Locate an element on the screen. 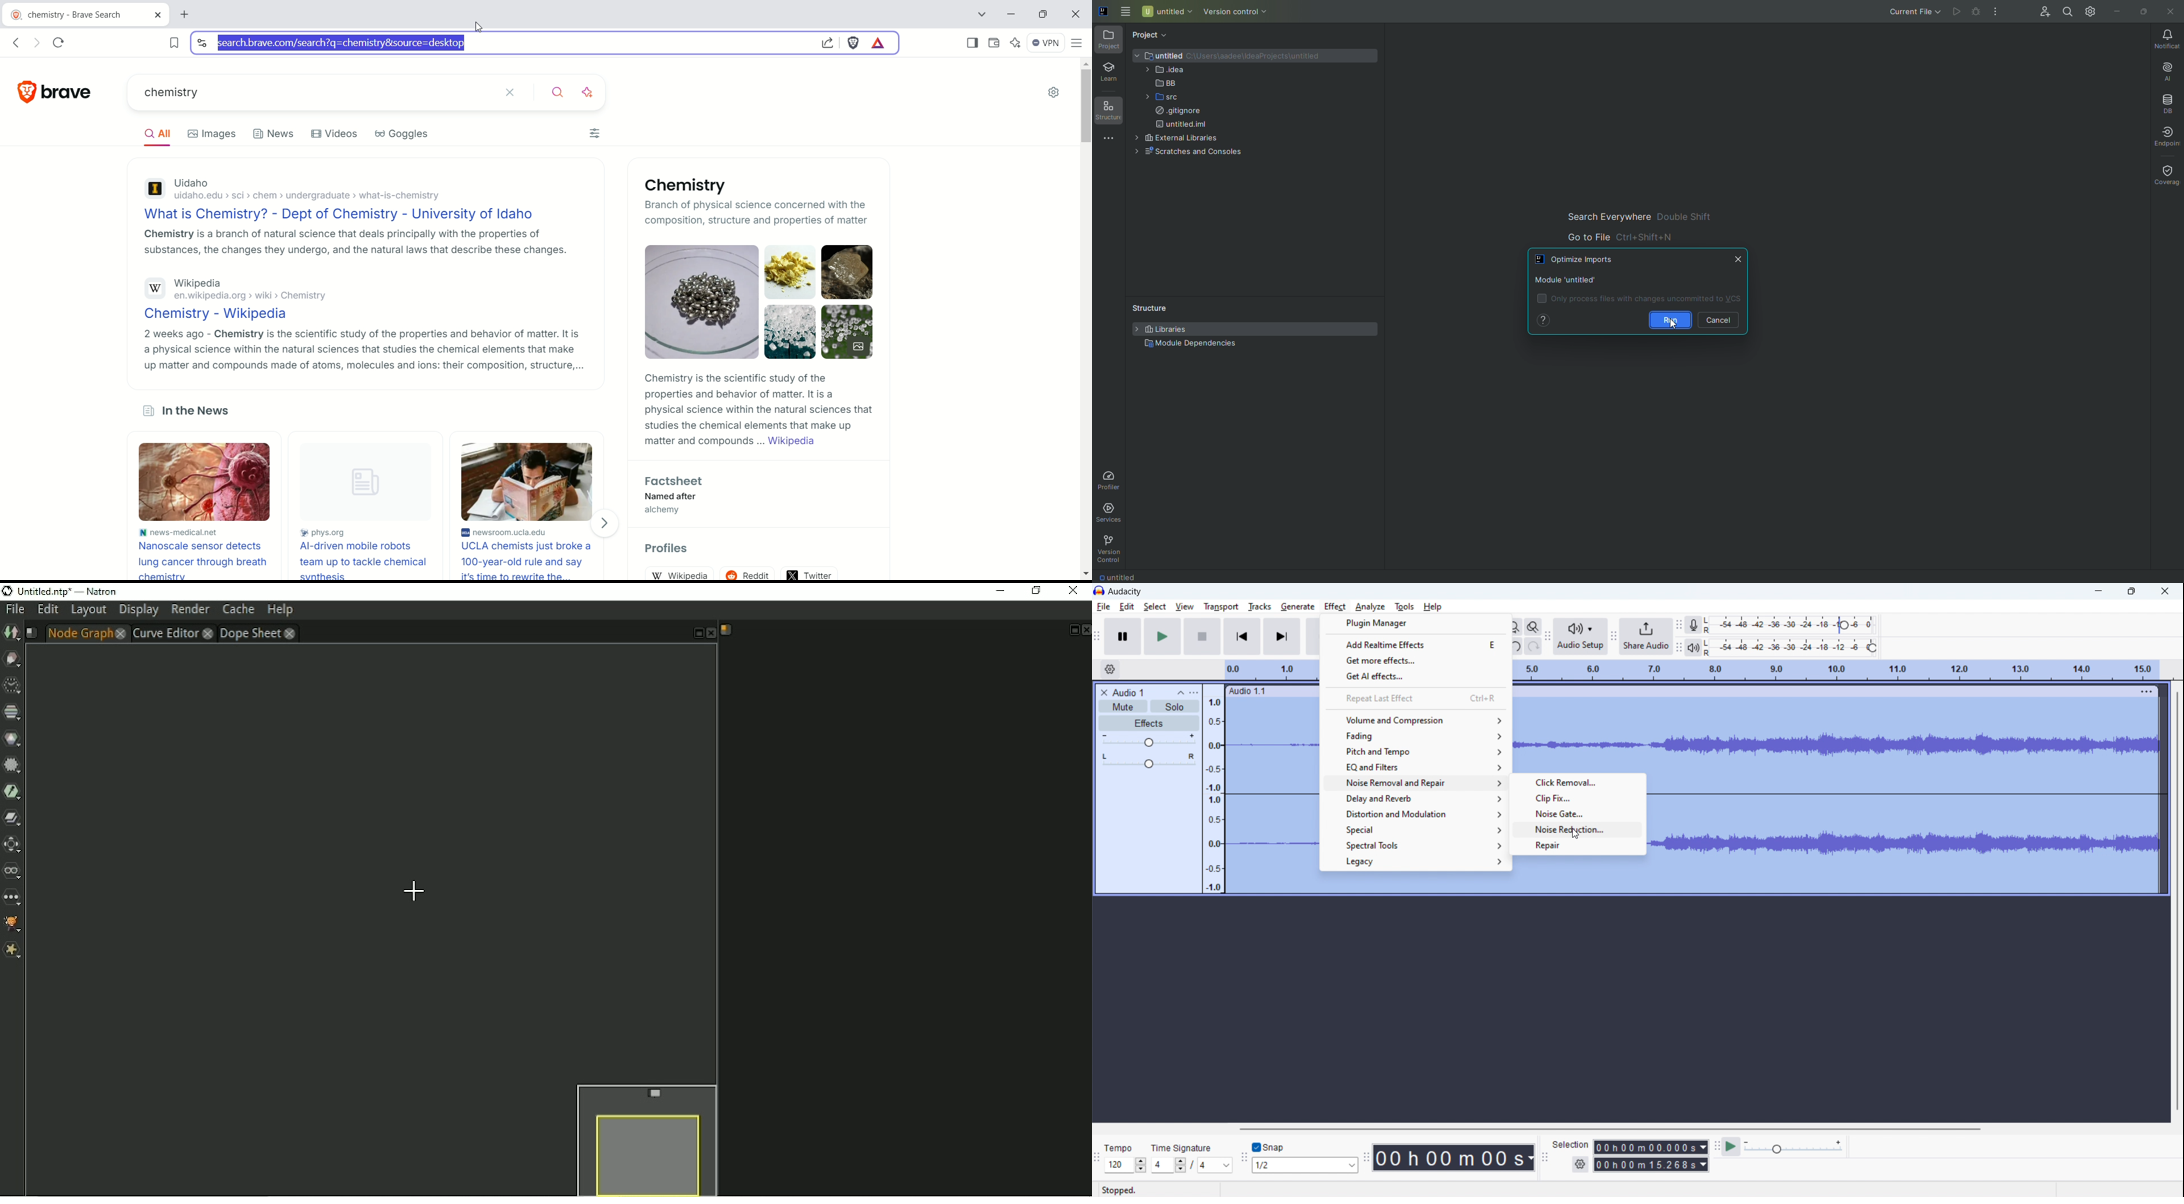 The width and height of the screenshot is (2184, 1204). analyze is located at coordinates (1371, 607).